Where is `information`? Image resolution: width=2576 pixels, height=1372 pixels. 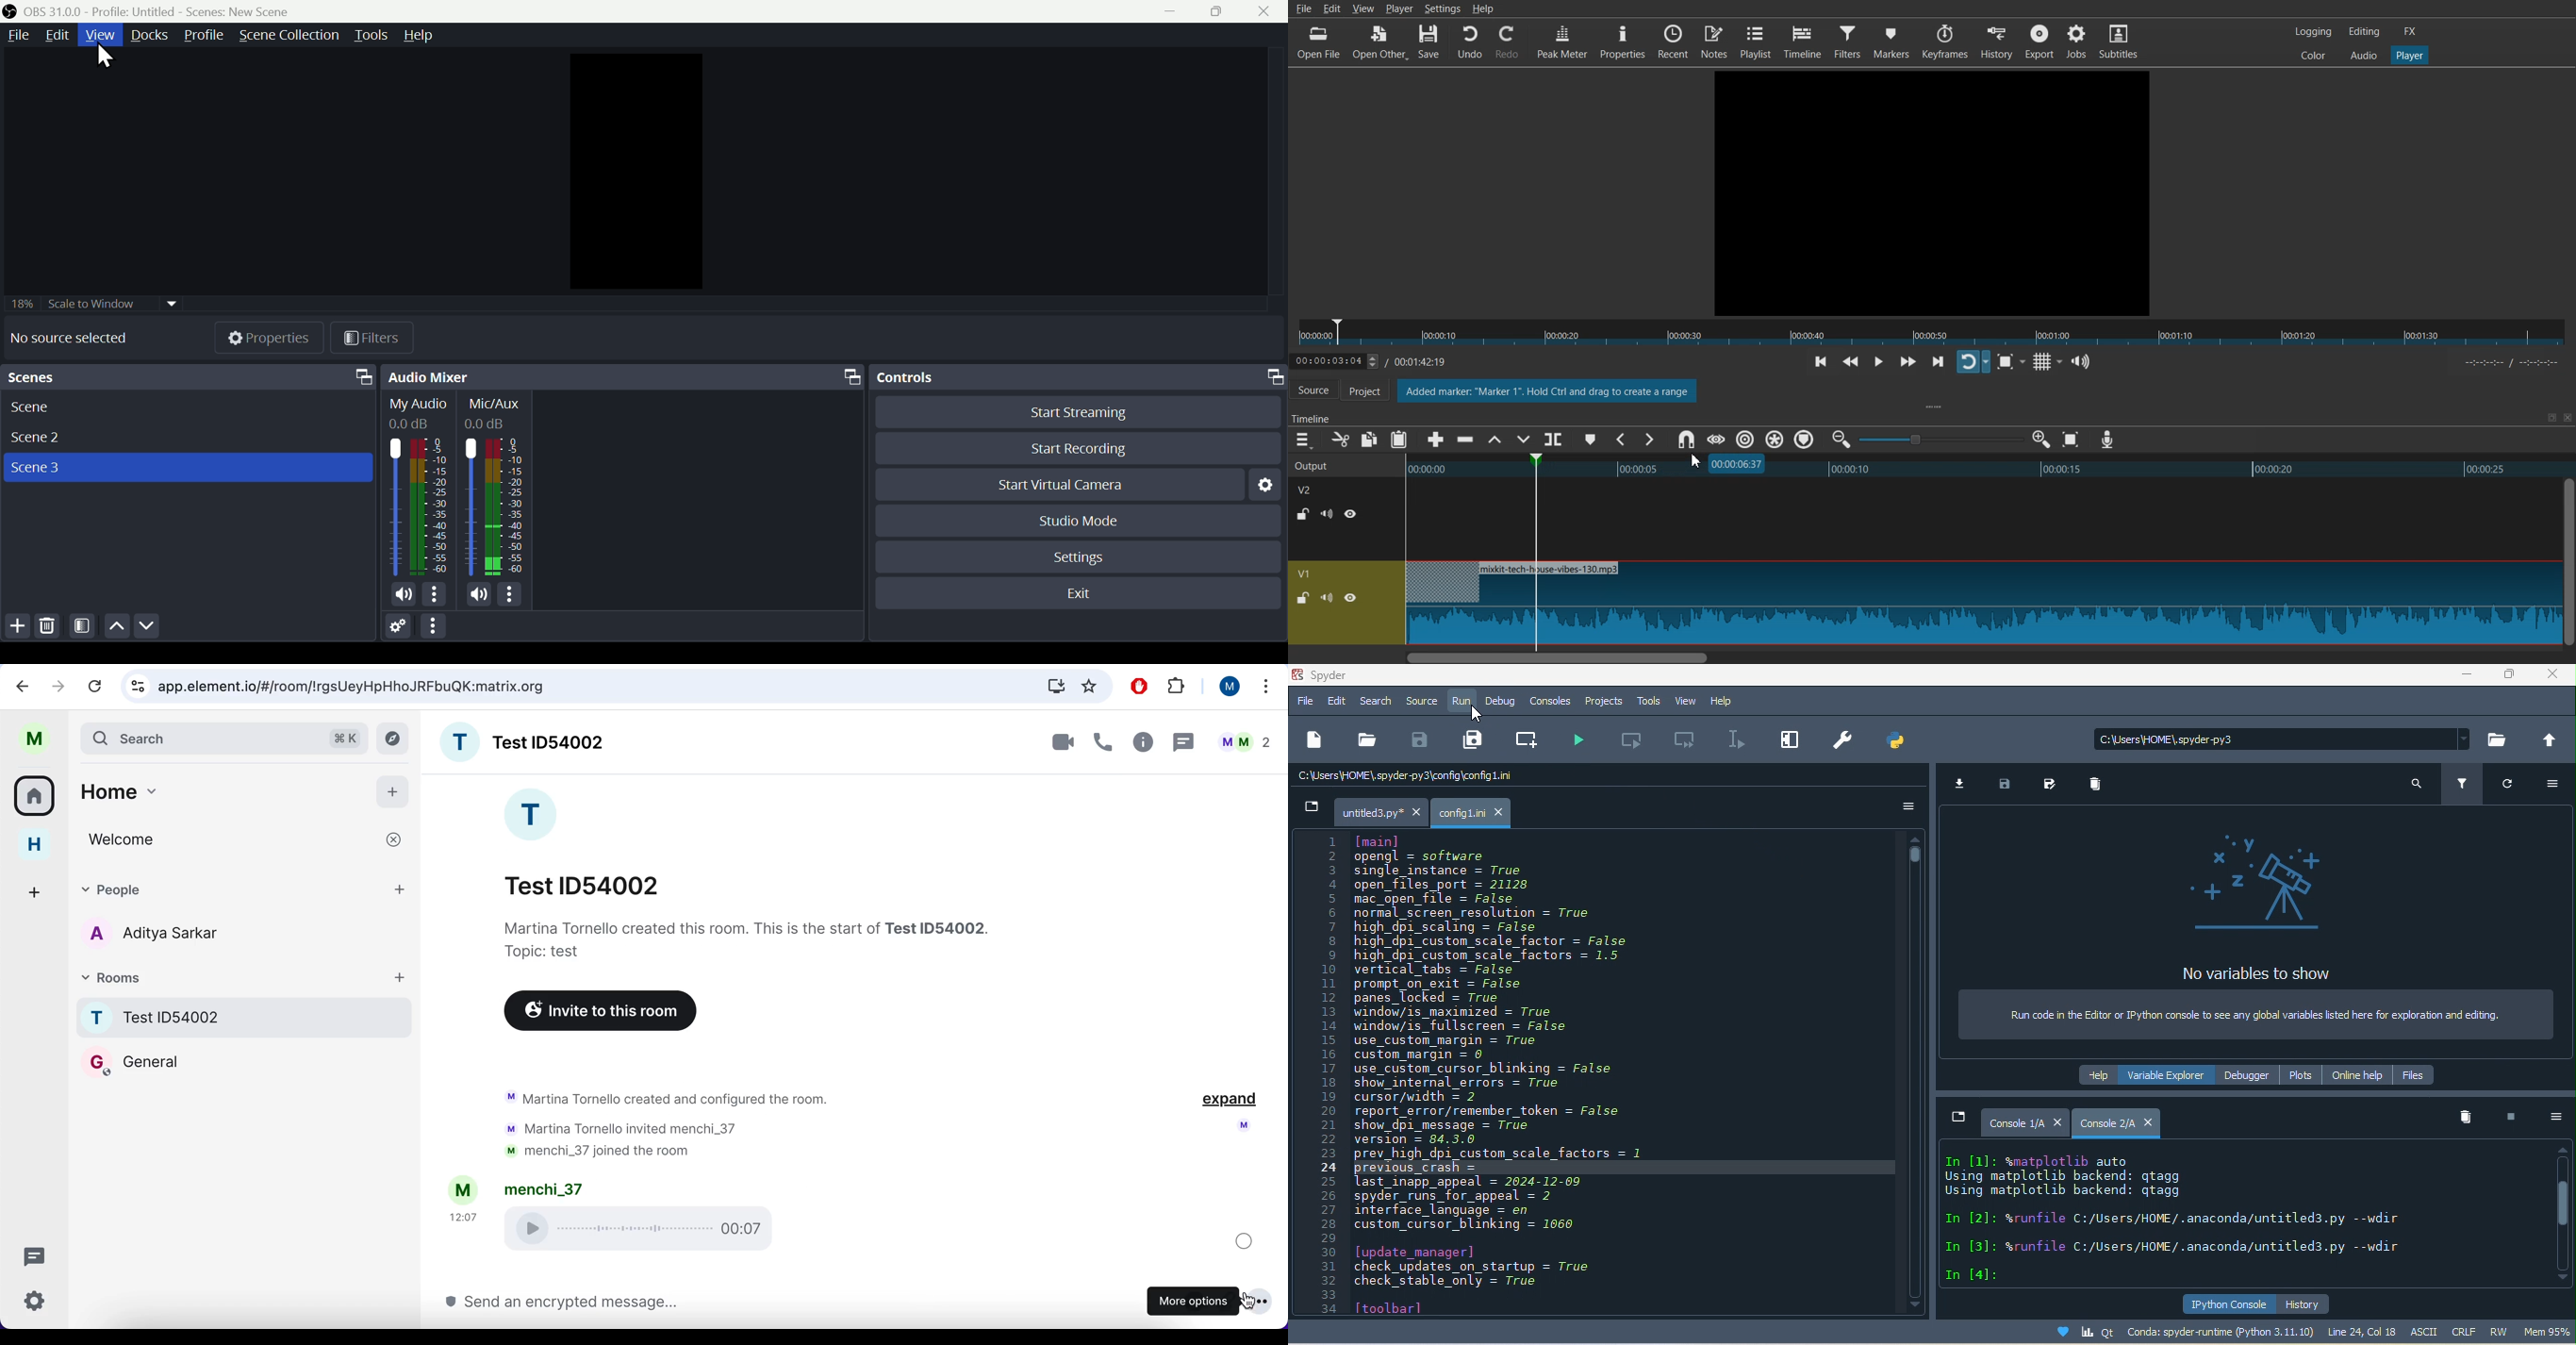
information is located at coordinates (742, 937).